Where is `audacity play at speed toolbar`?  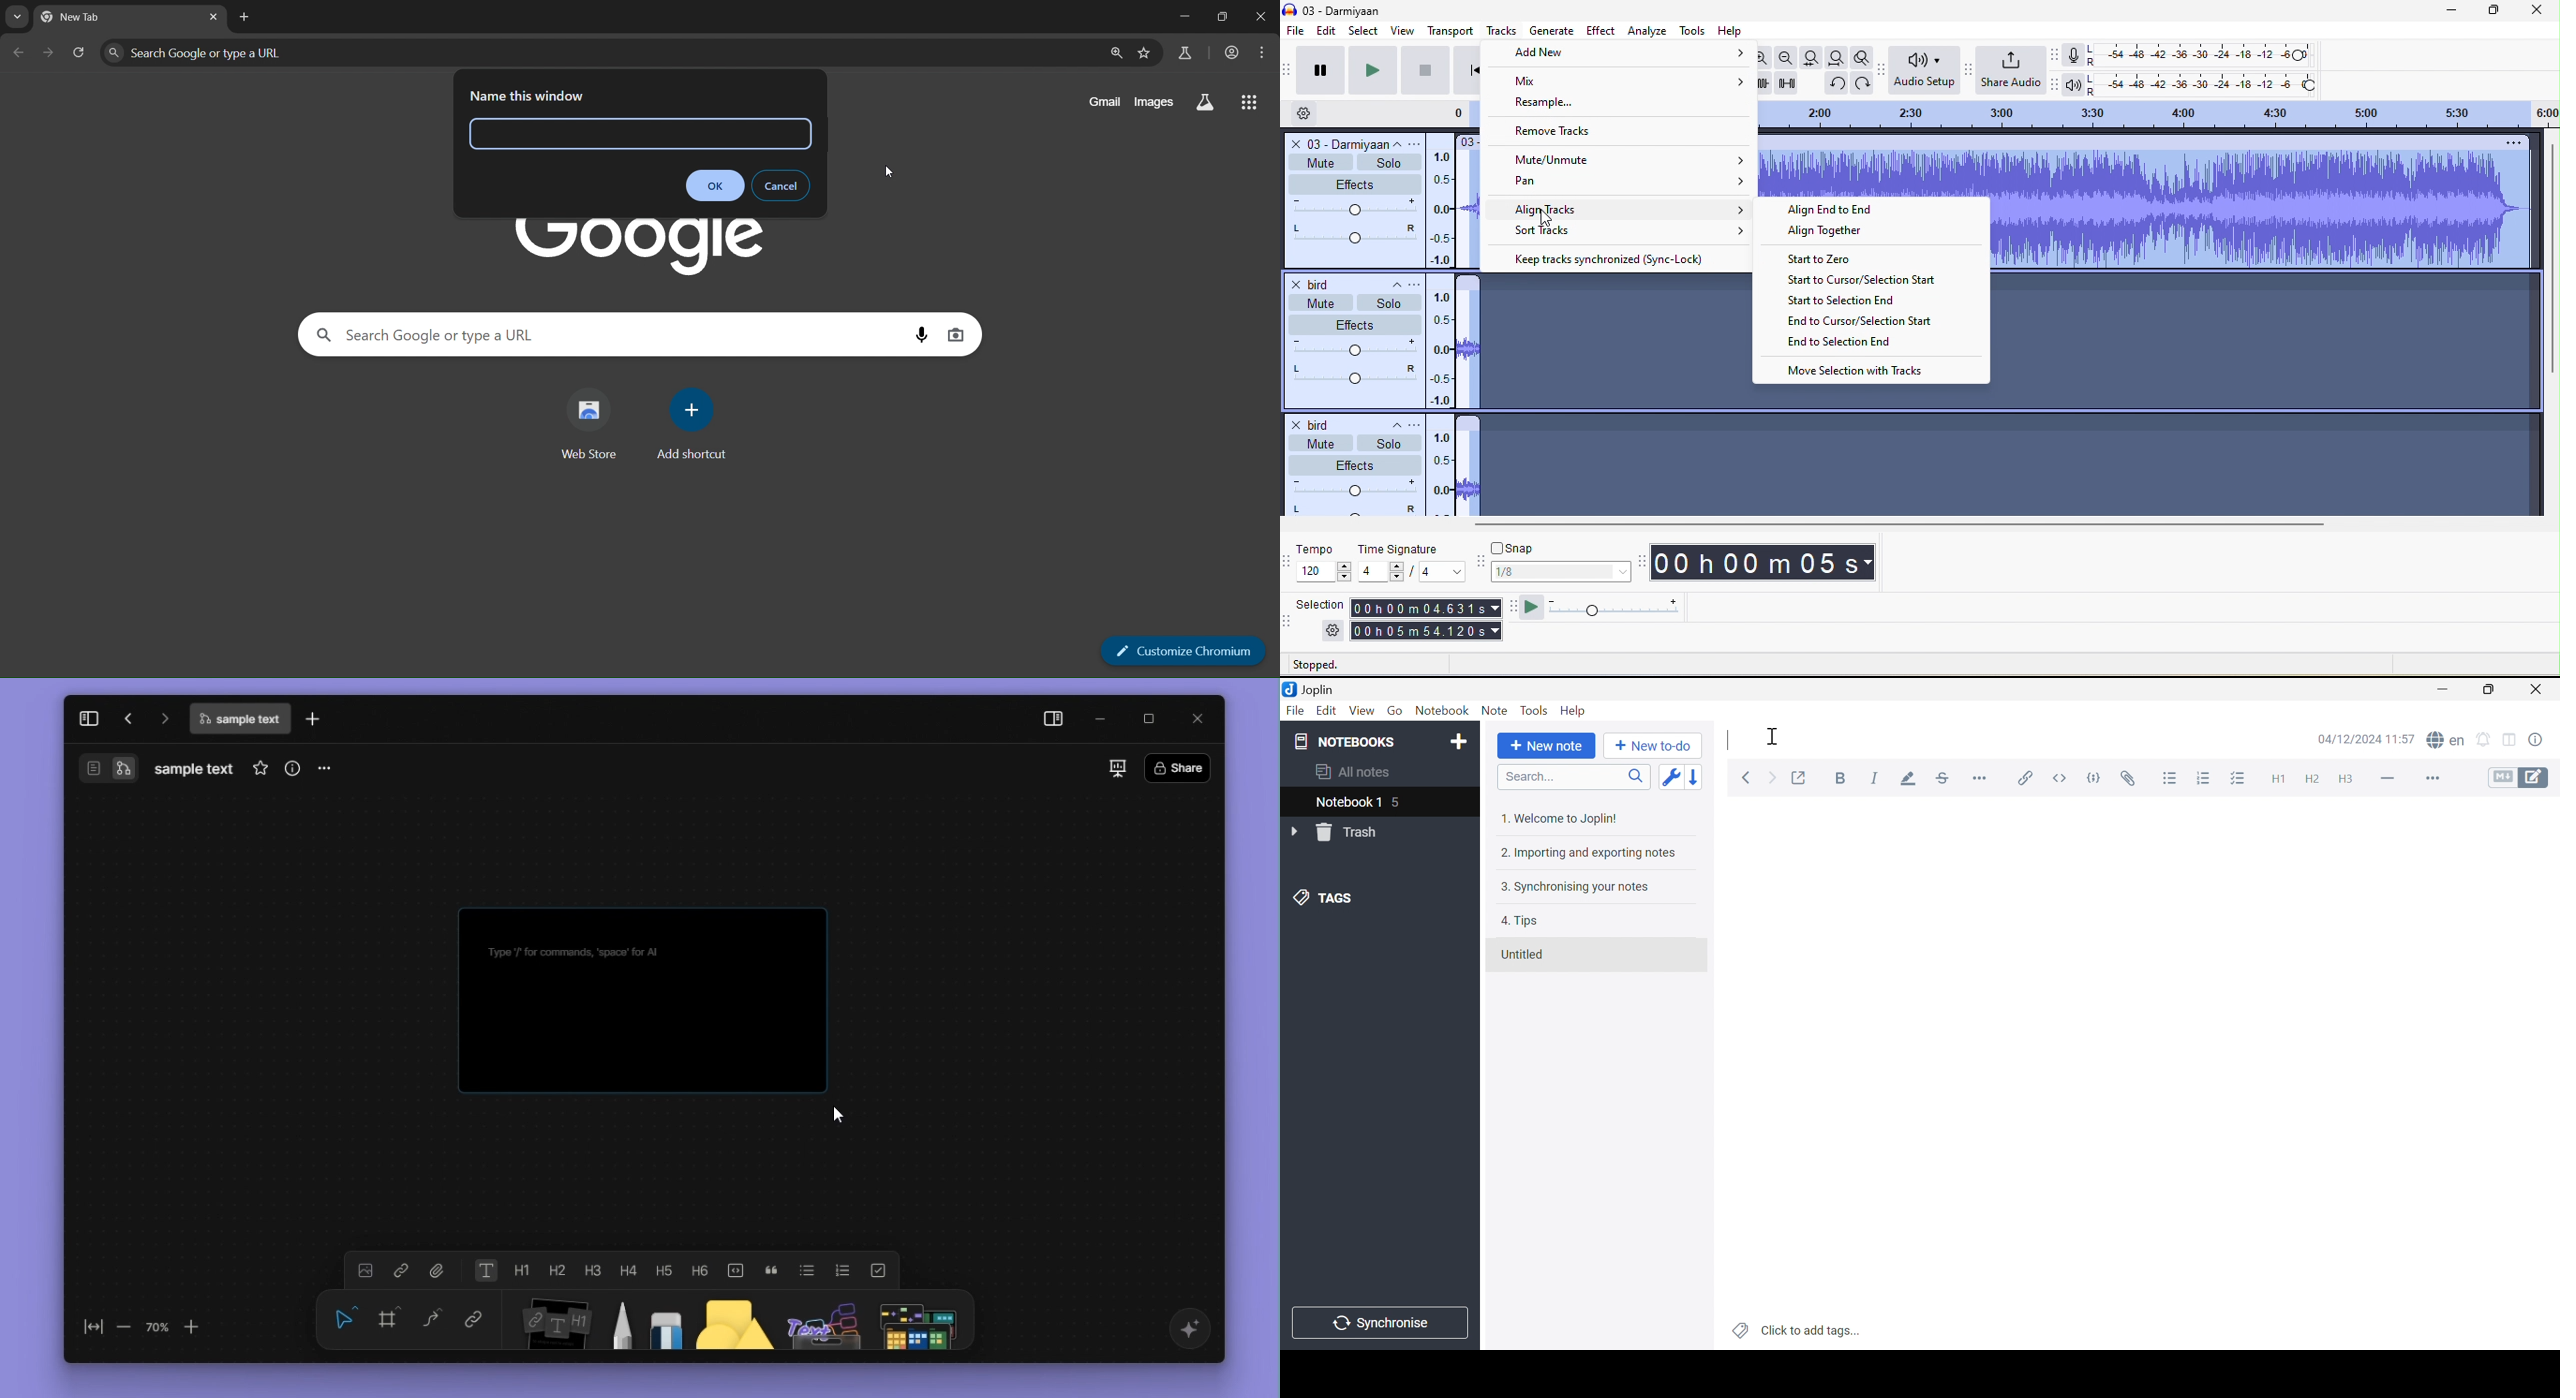
audacity play at speed toolbar is located at coordinates (1512, 608).